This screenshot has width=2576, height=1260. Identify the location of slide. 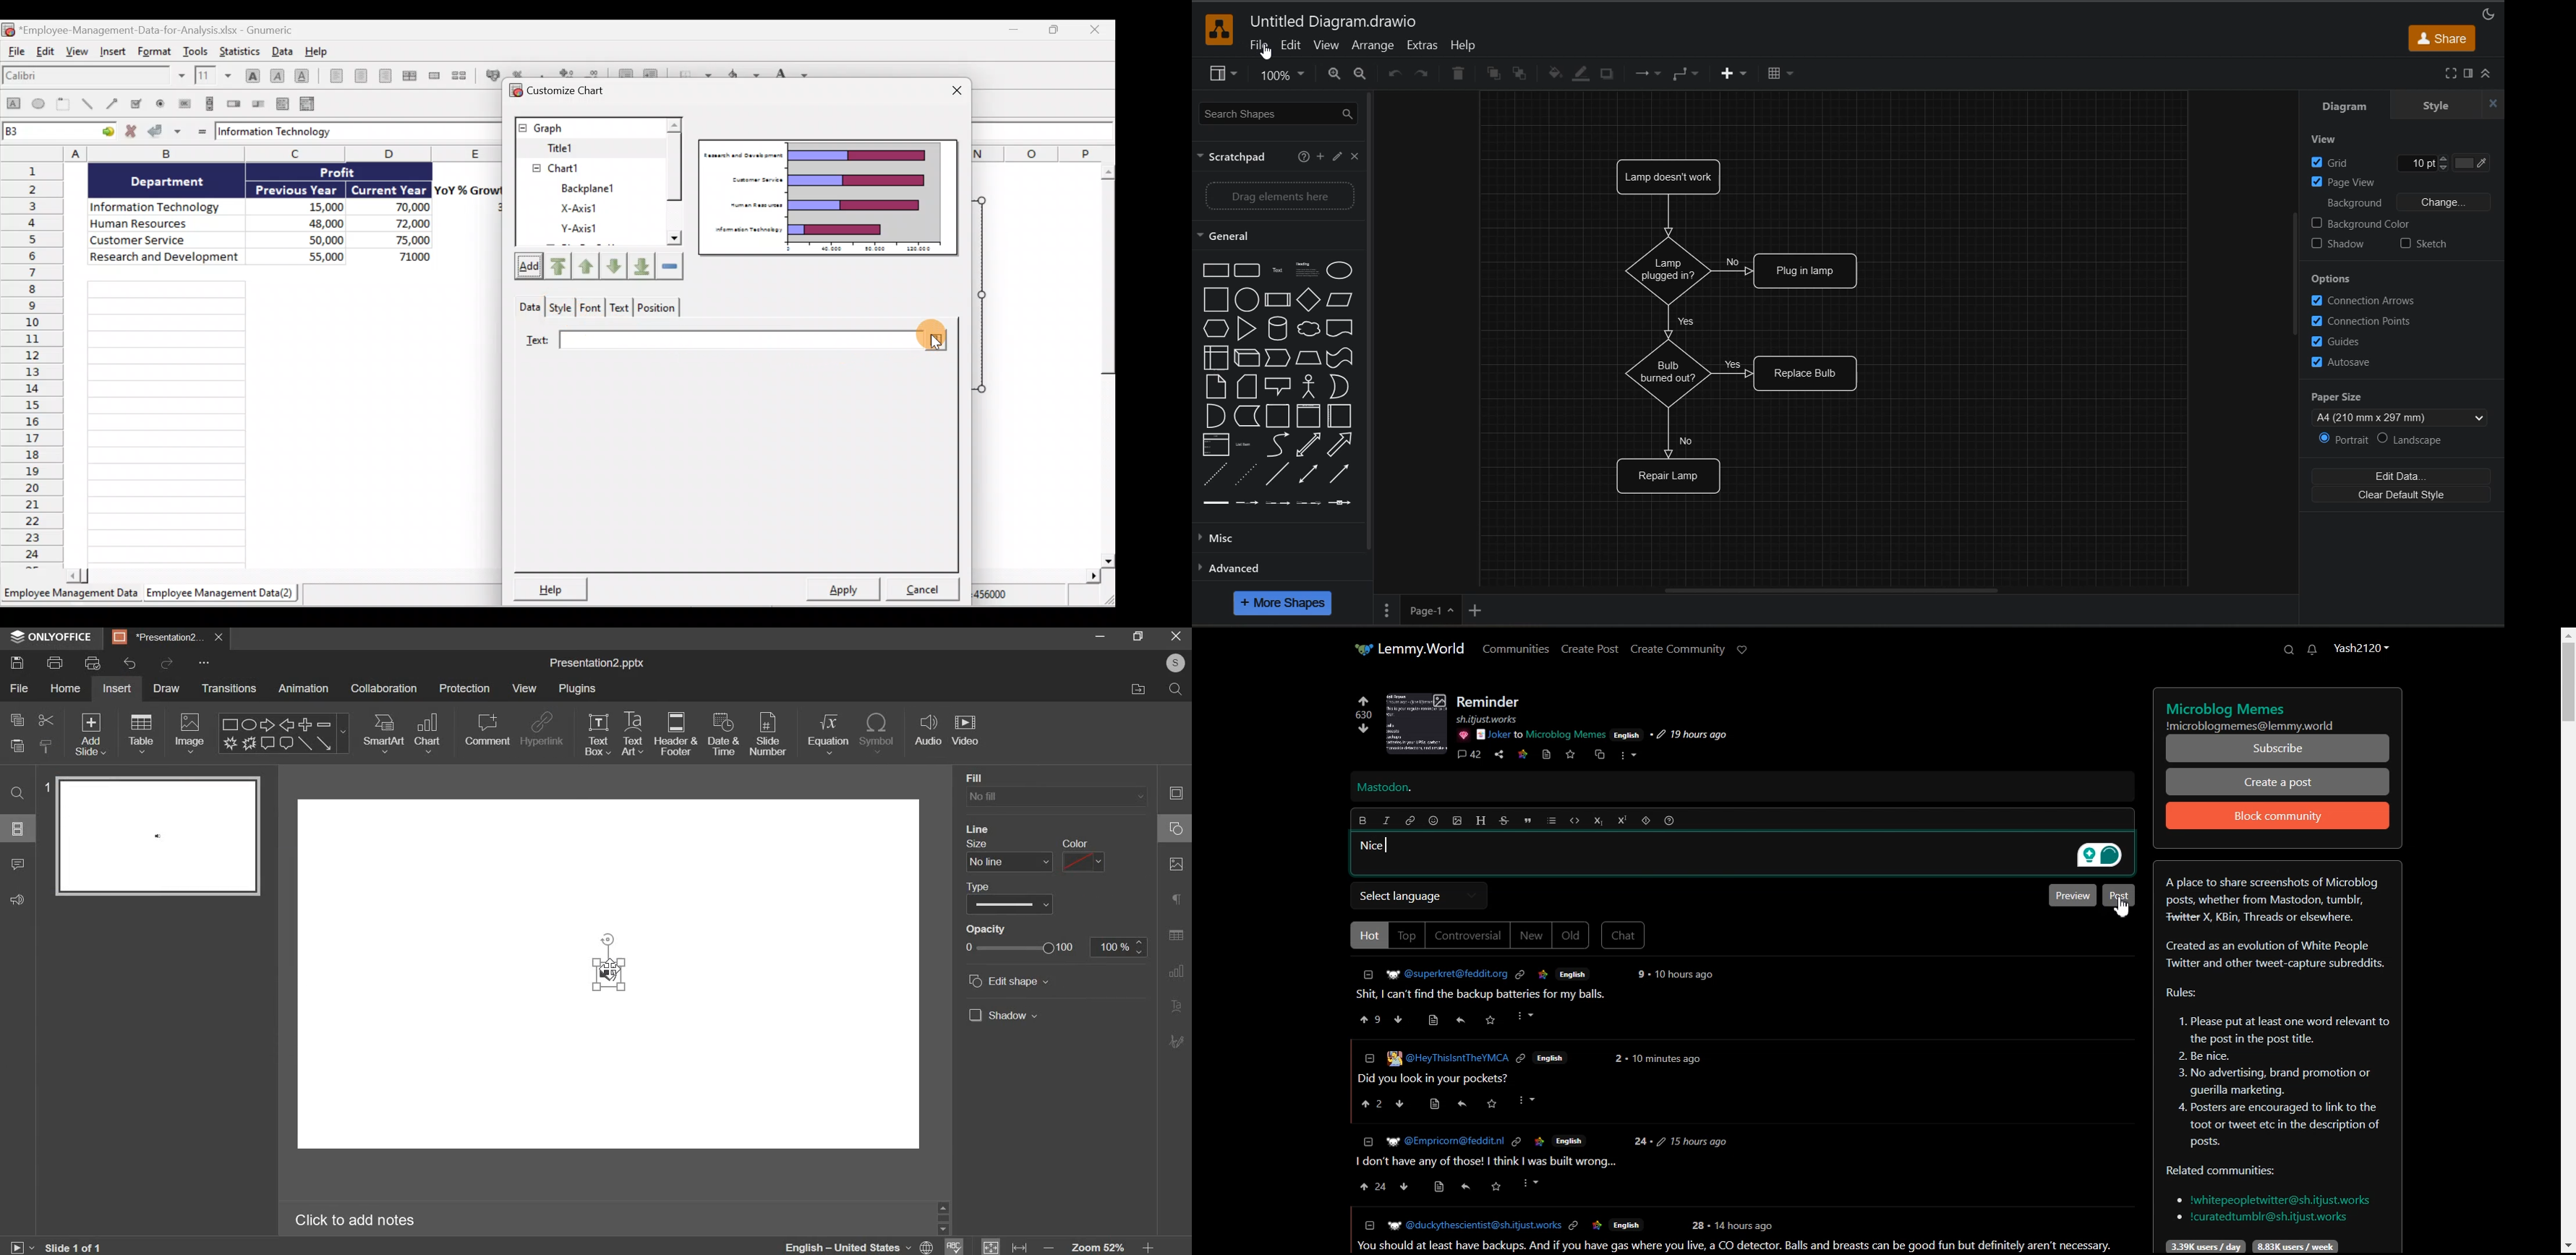
(18, 829).